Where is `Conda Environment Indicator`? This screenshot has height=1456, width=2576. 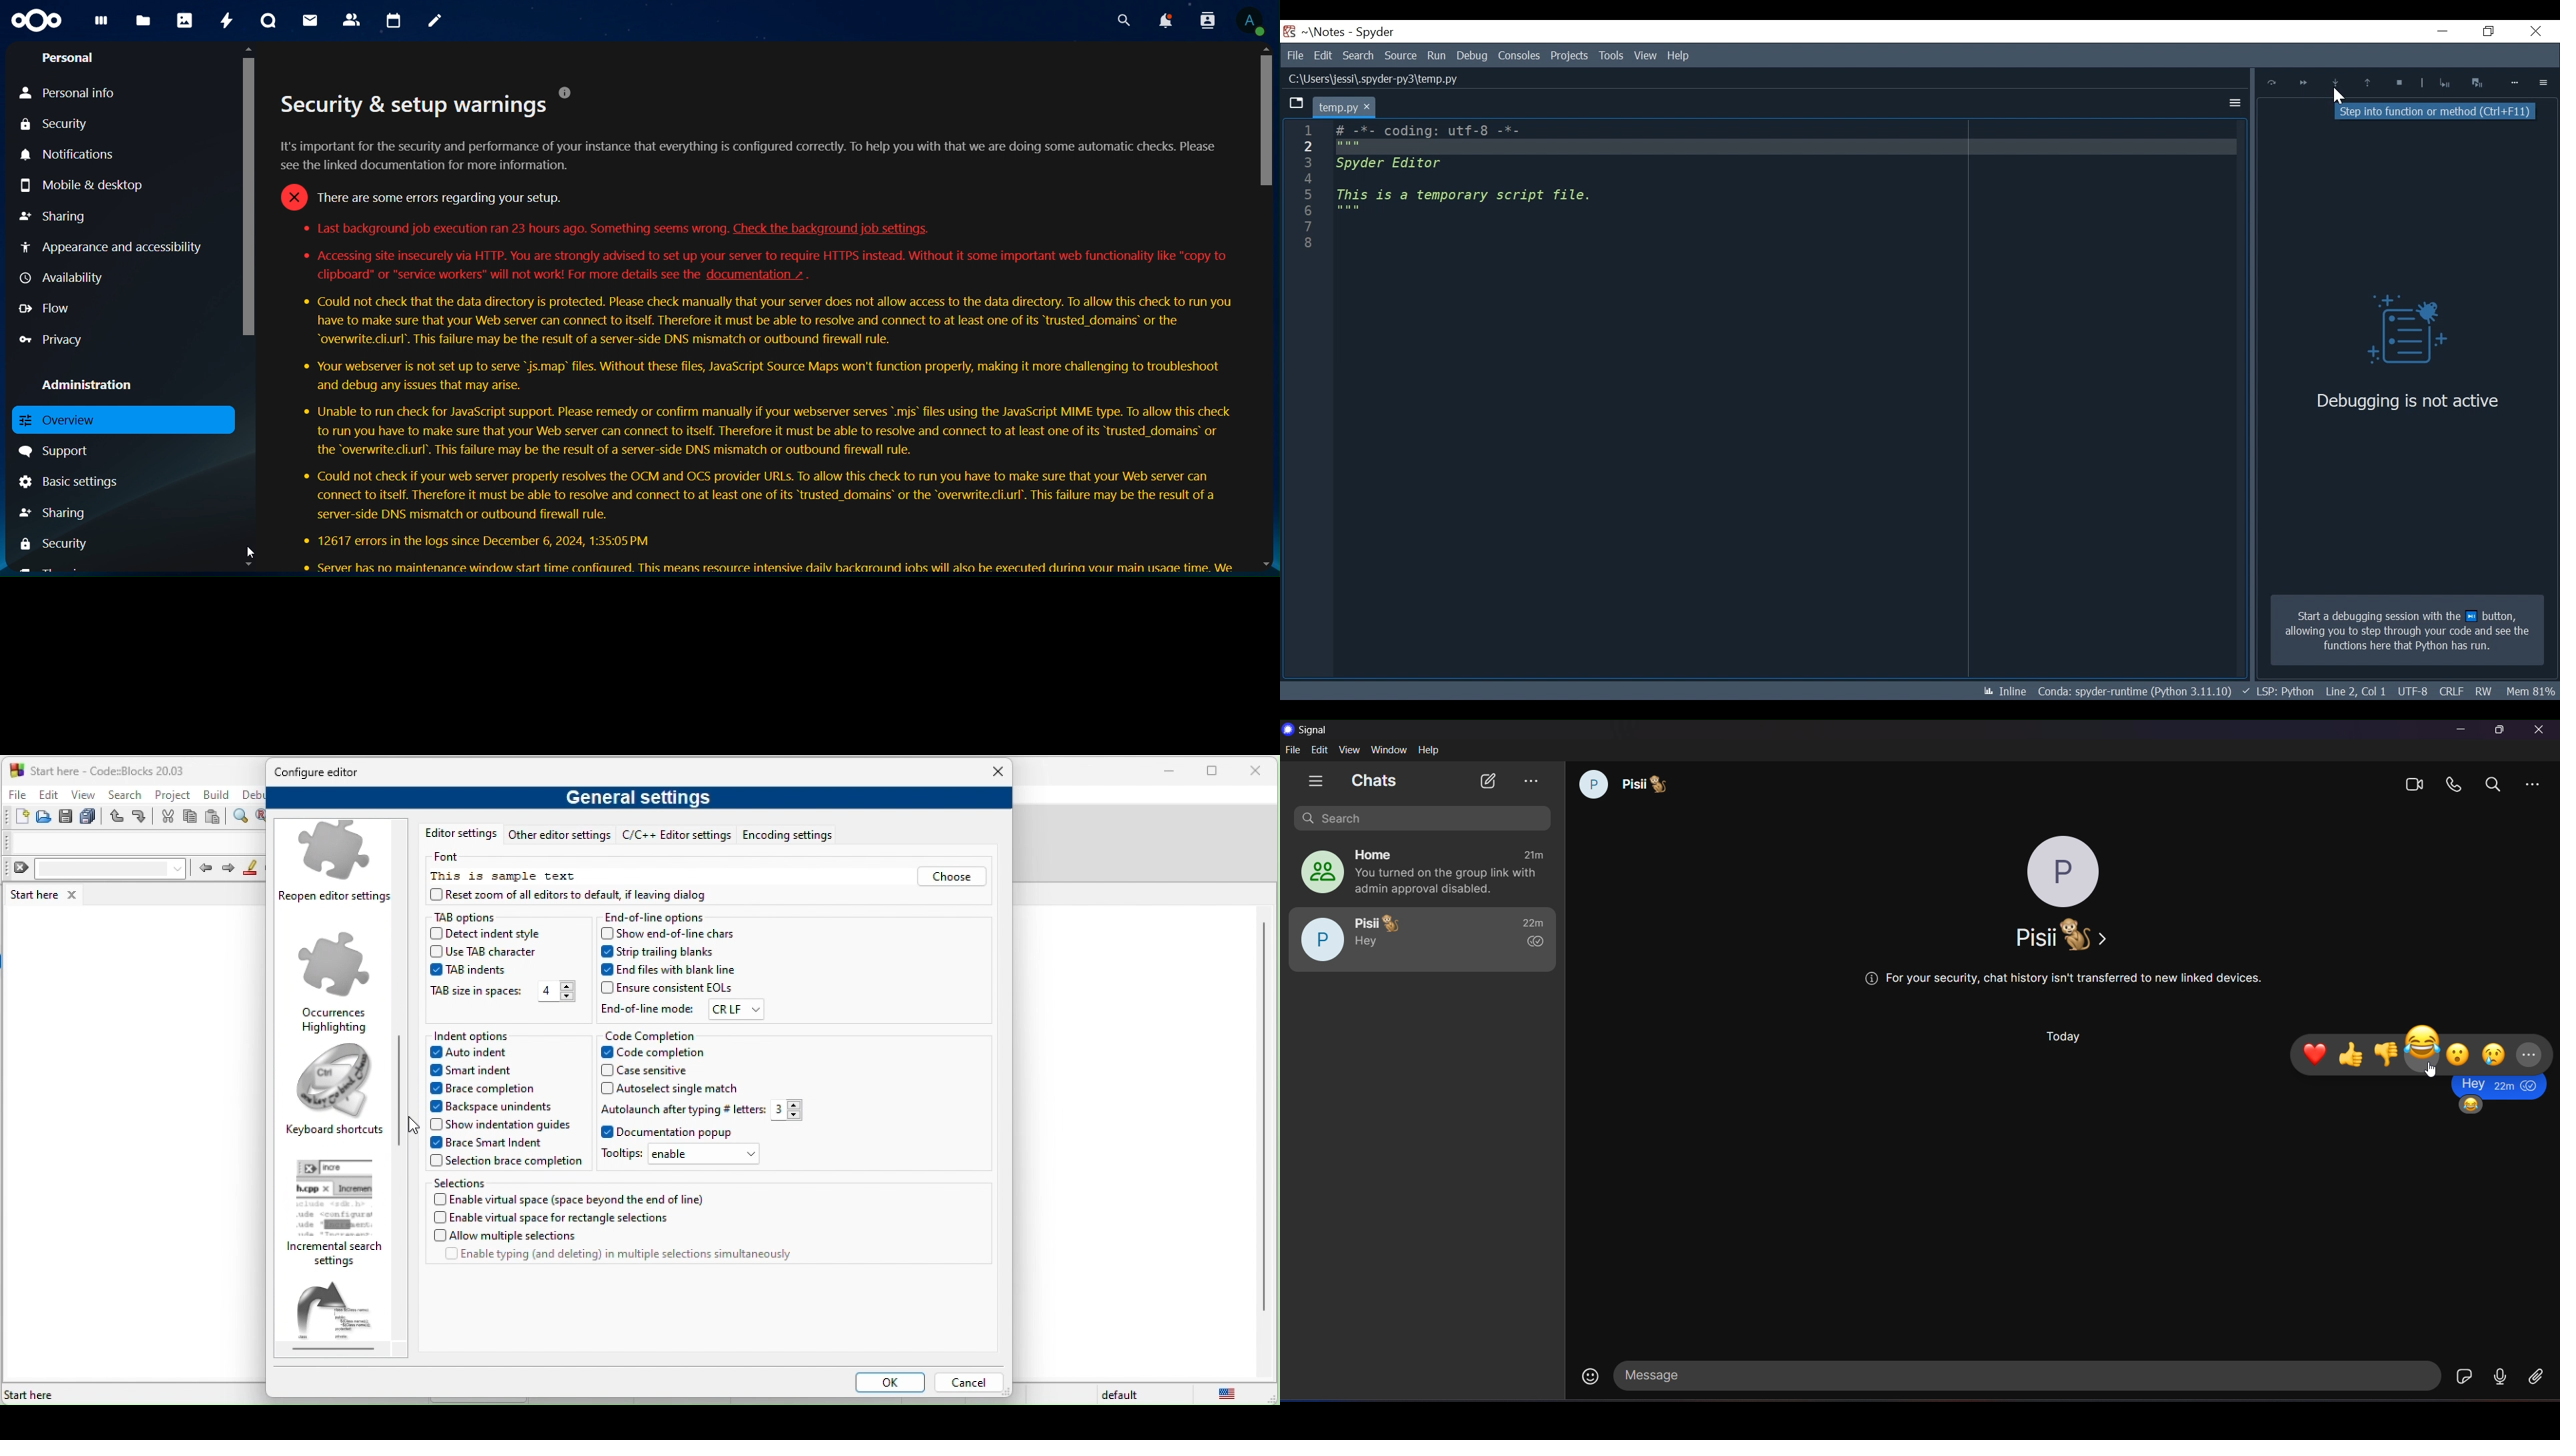
Conda Environment Indicator is located at coordinates (2133, 691).